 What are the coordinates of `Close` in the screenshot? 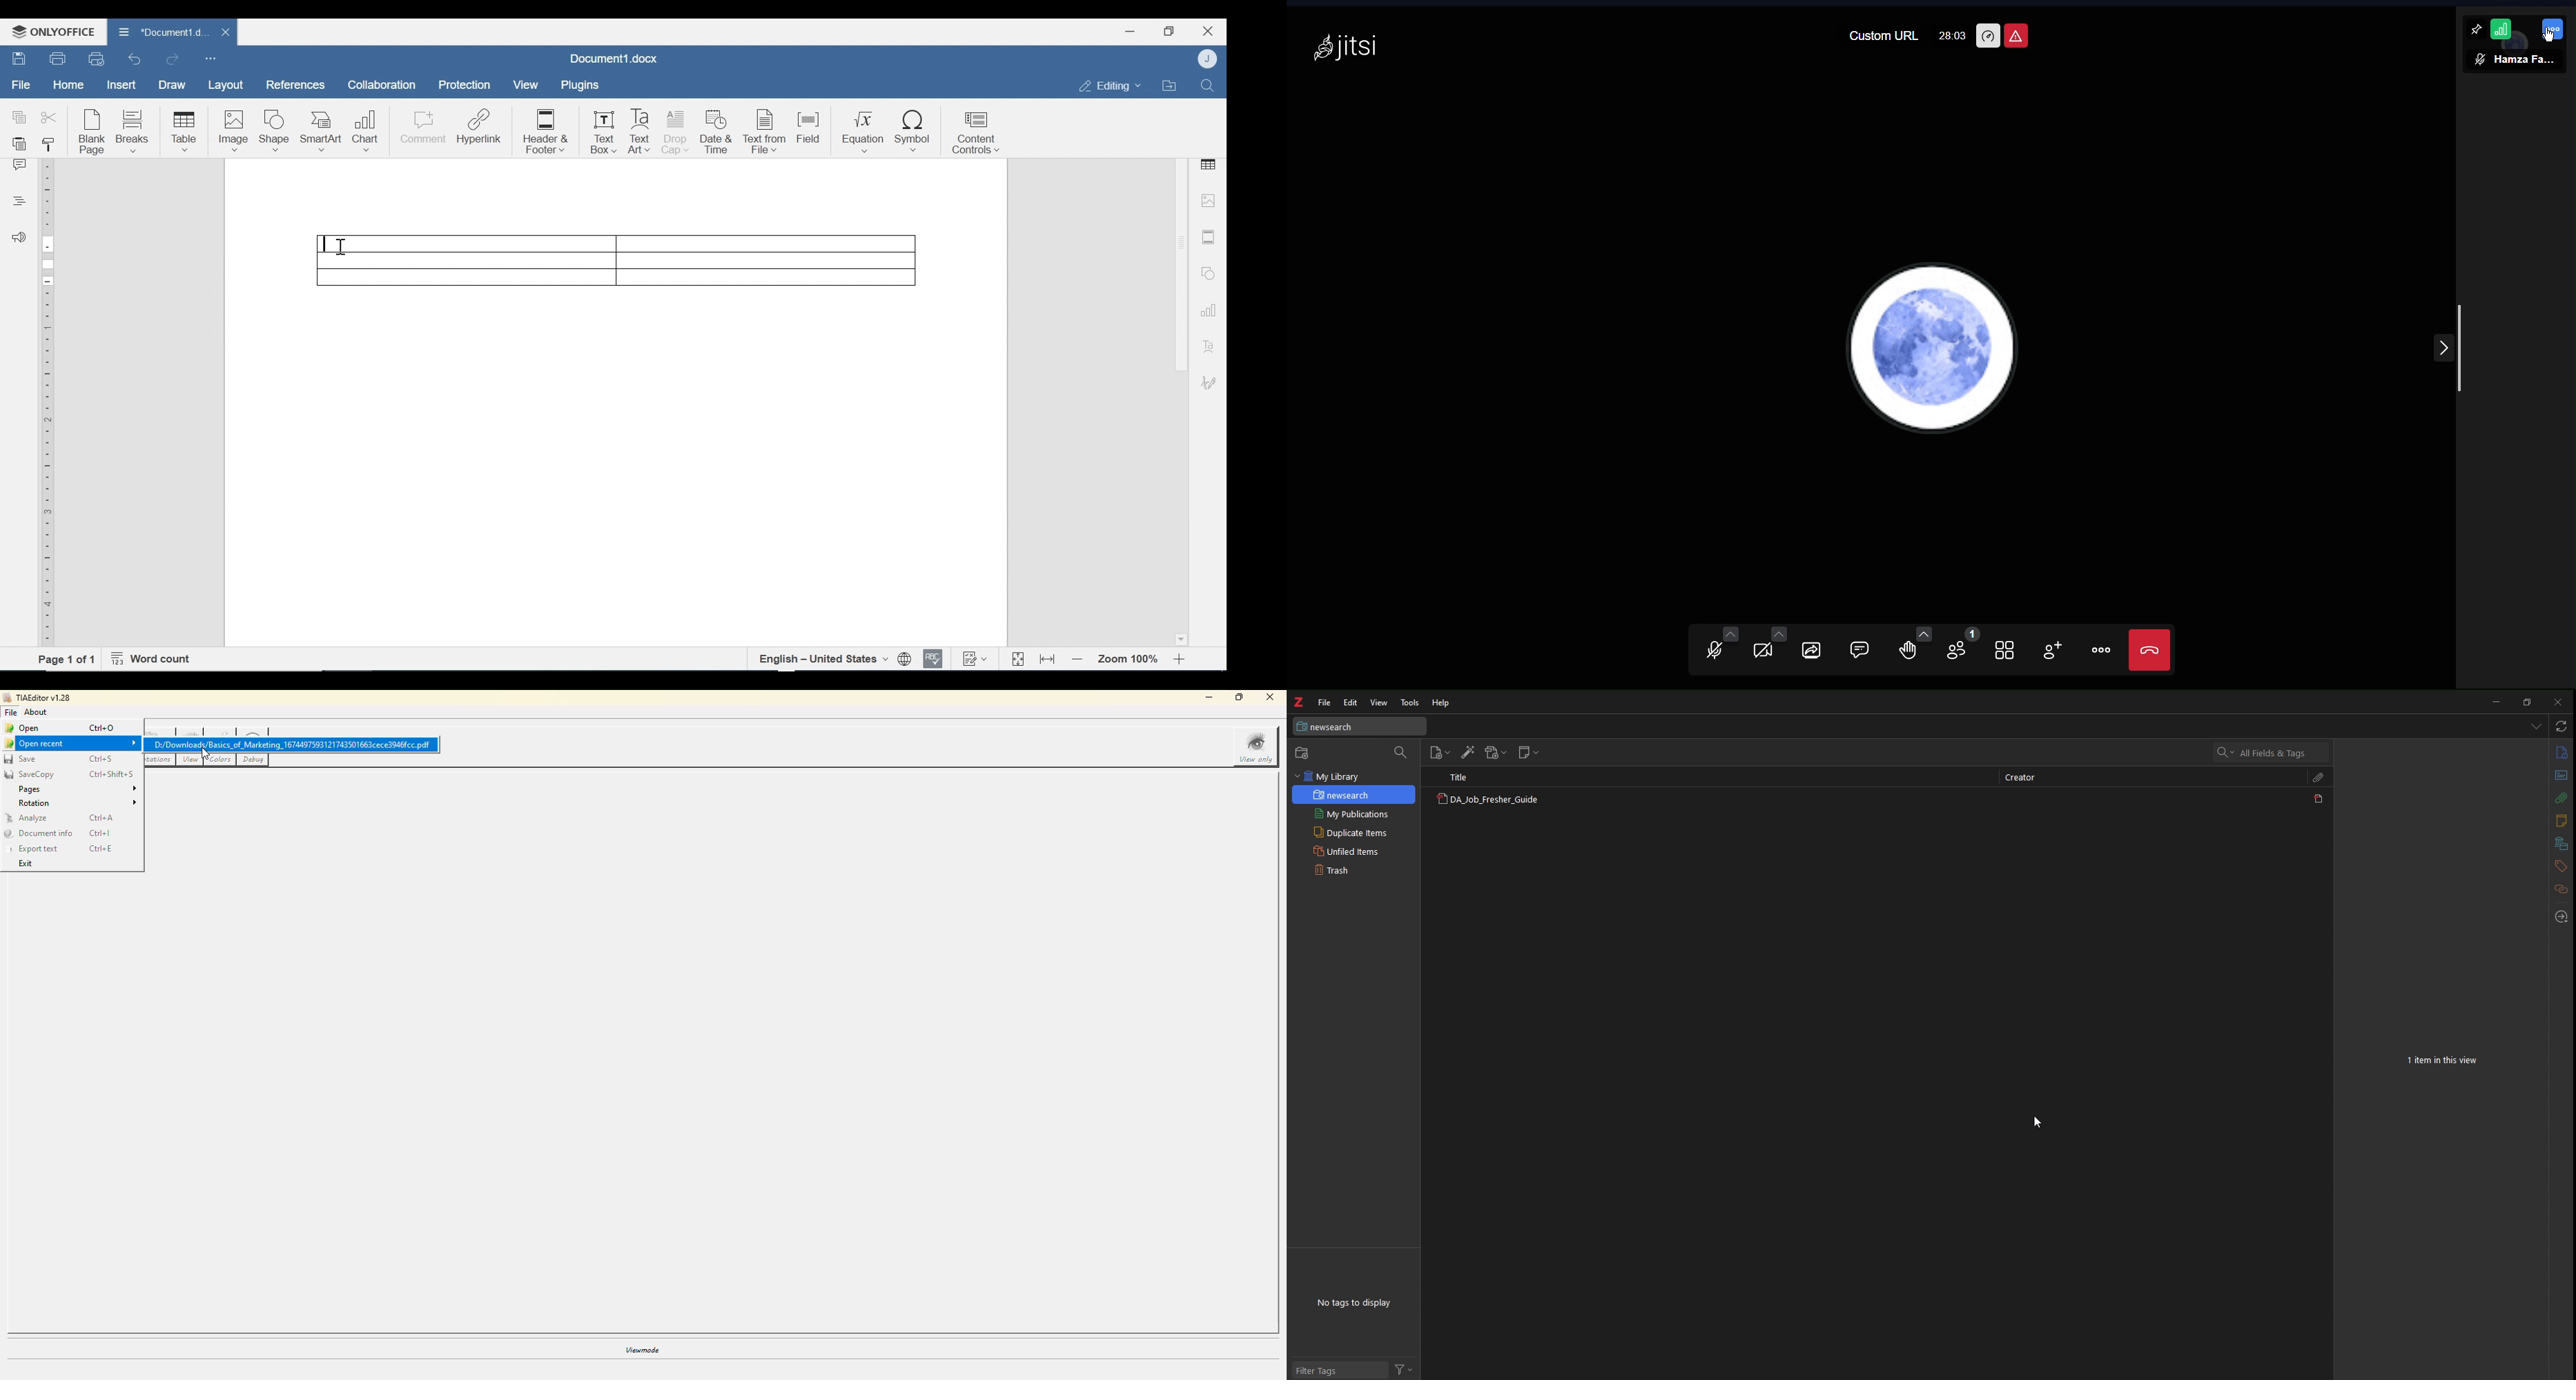 It's located at (1209, 29).